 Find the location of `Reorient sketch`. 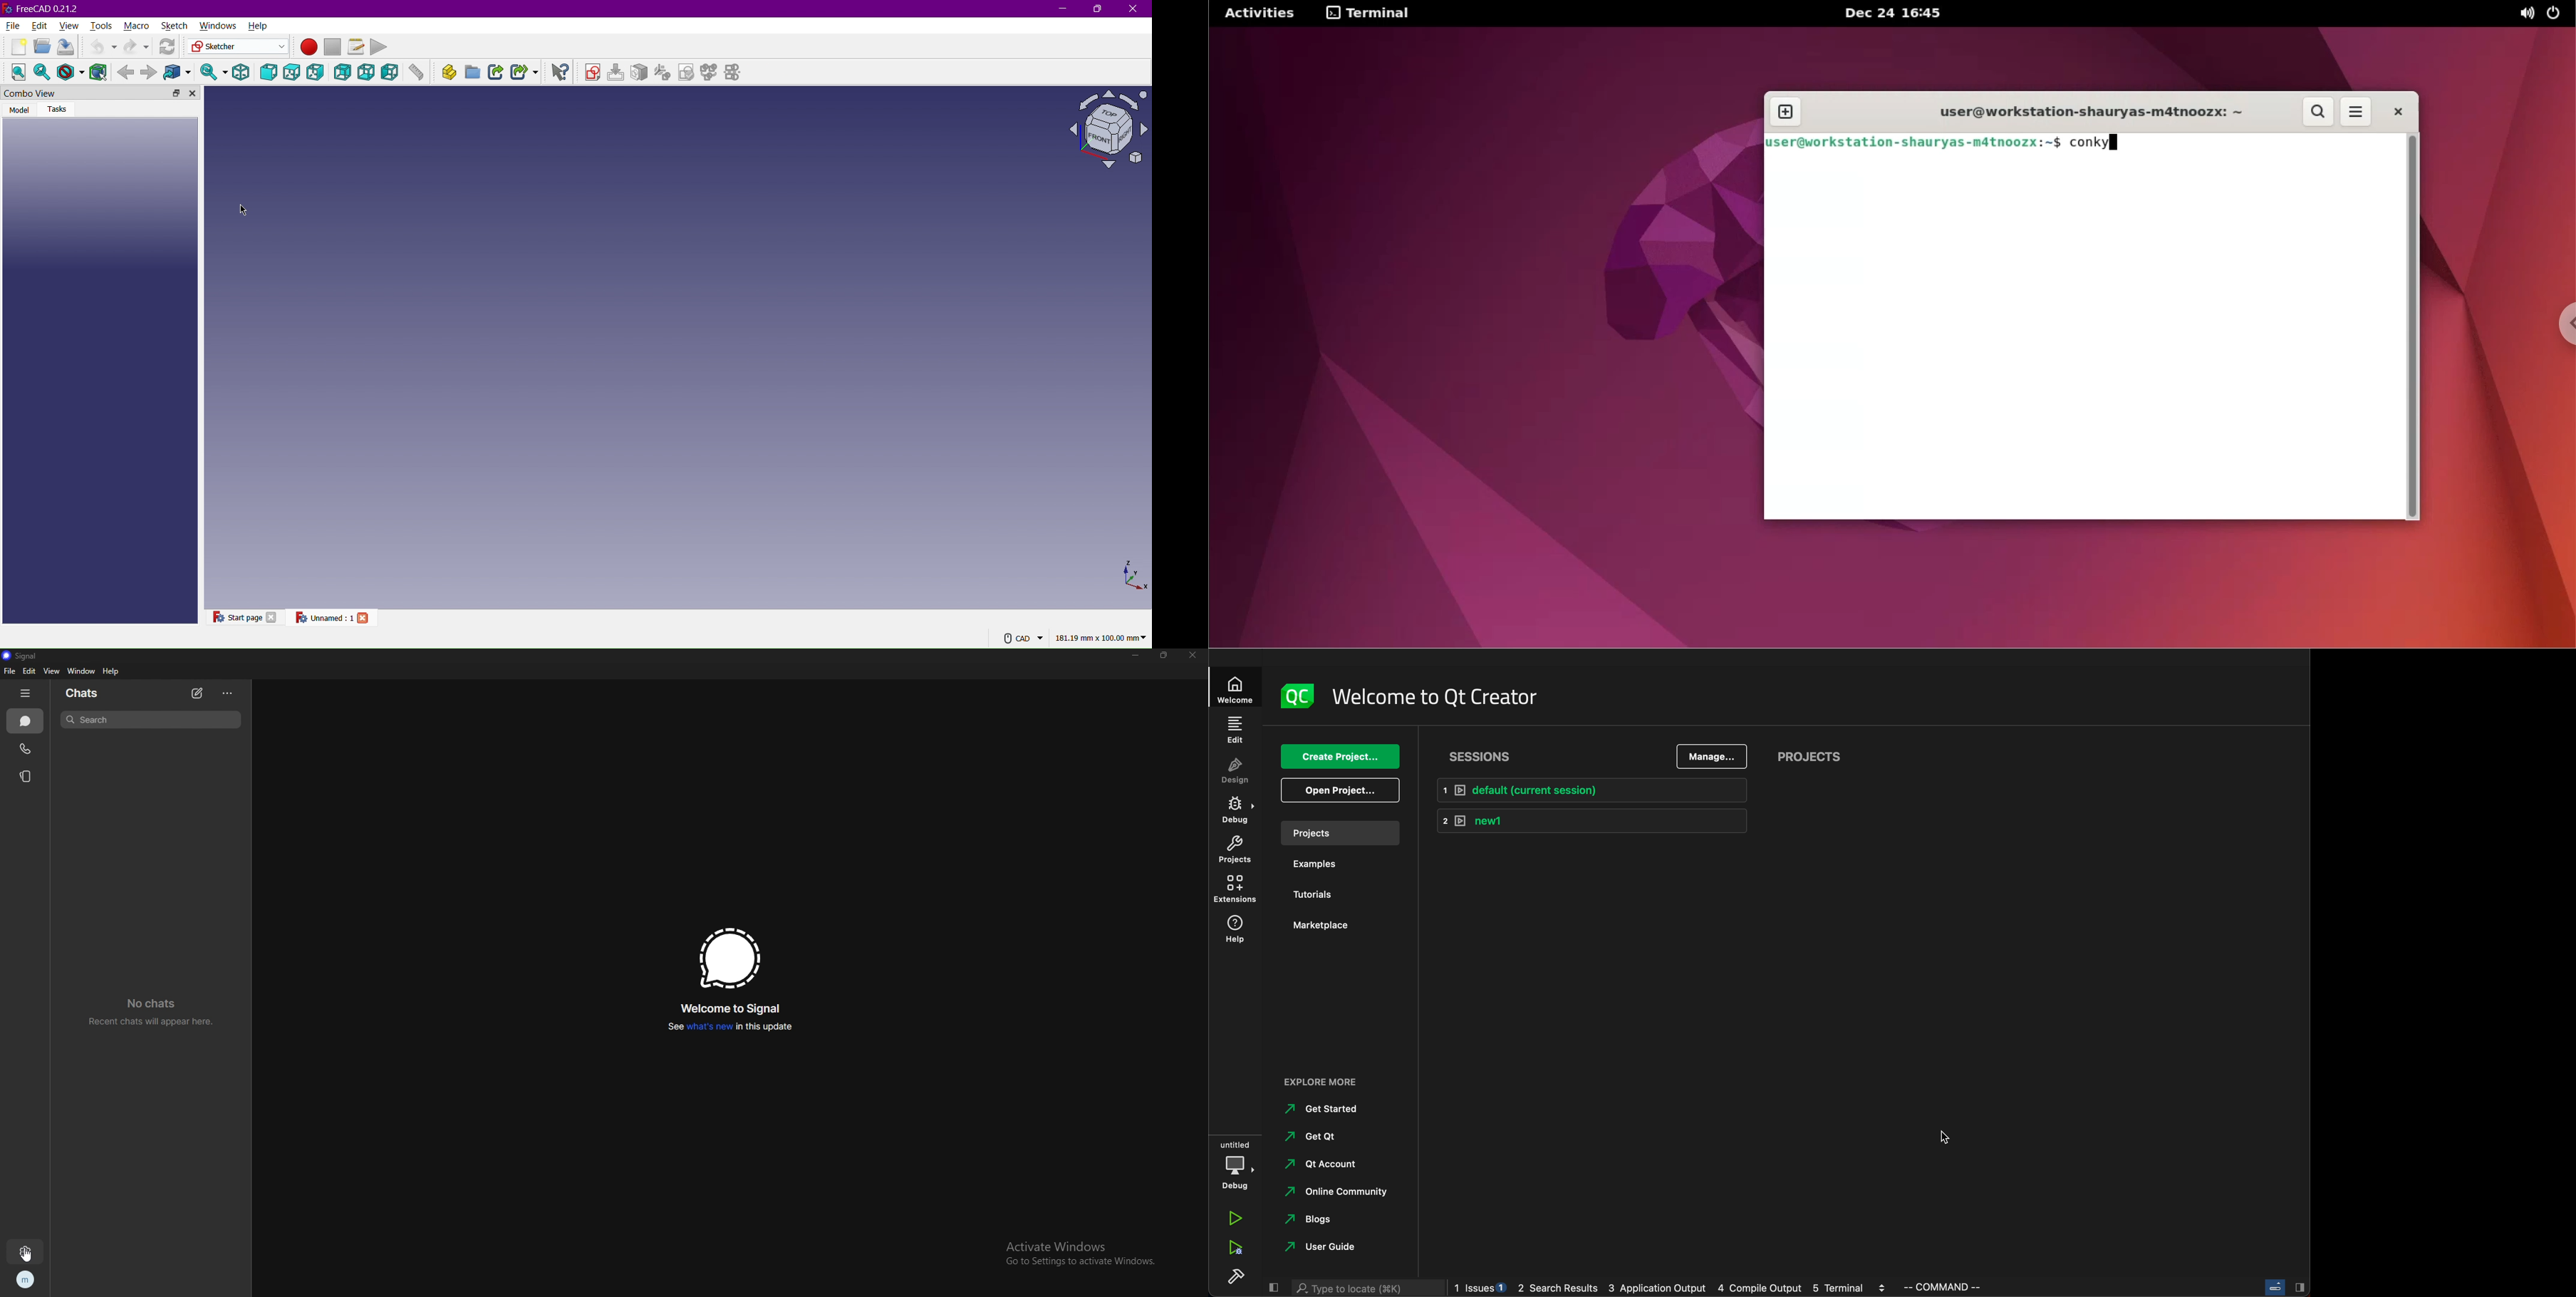

Reorient sketch is located at coordinates (665, 73).